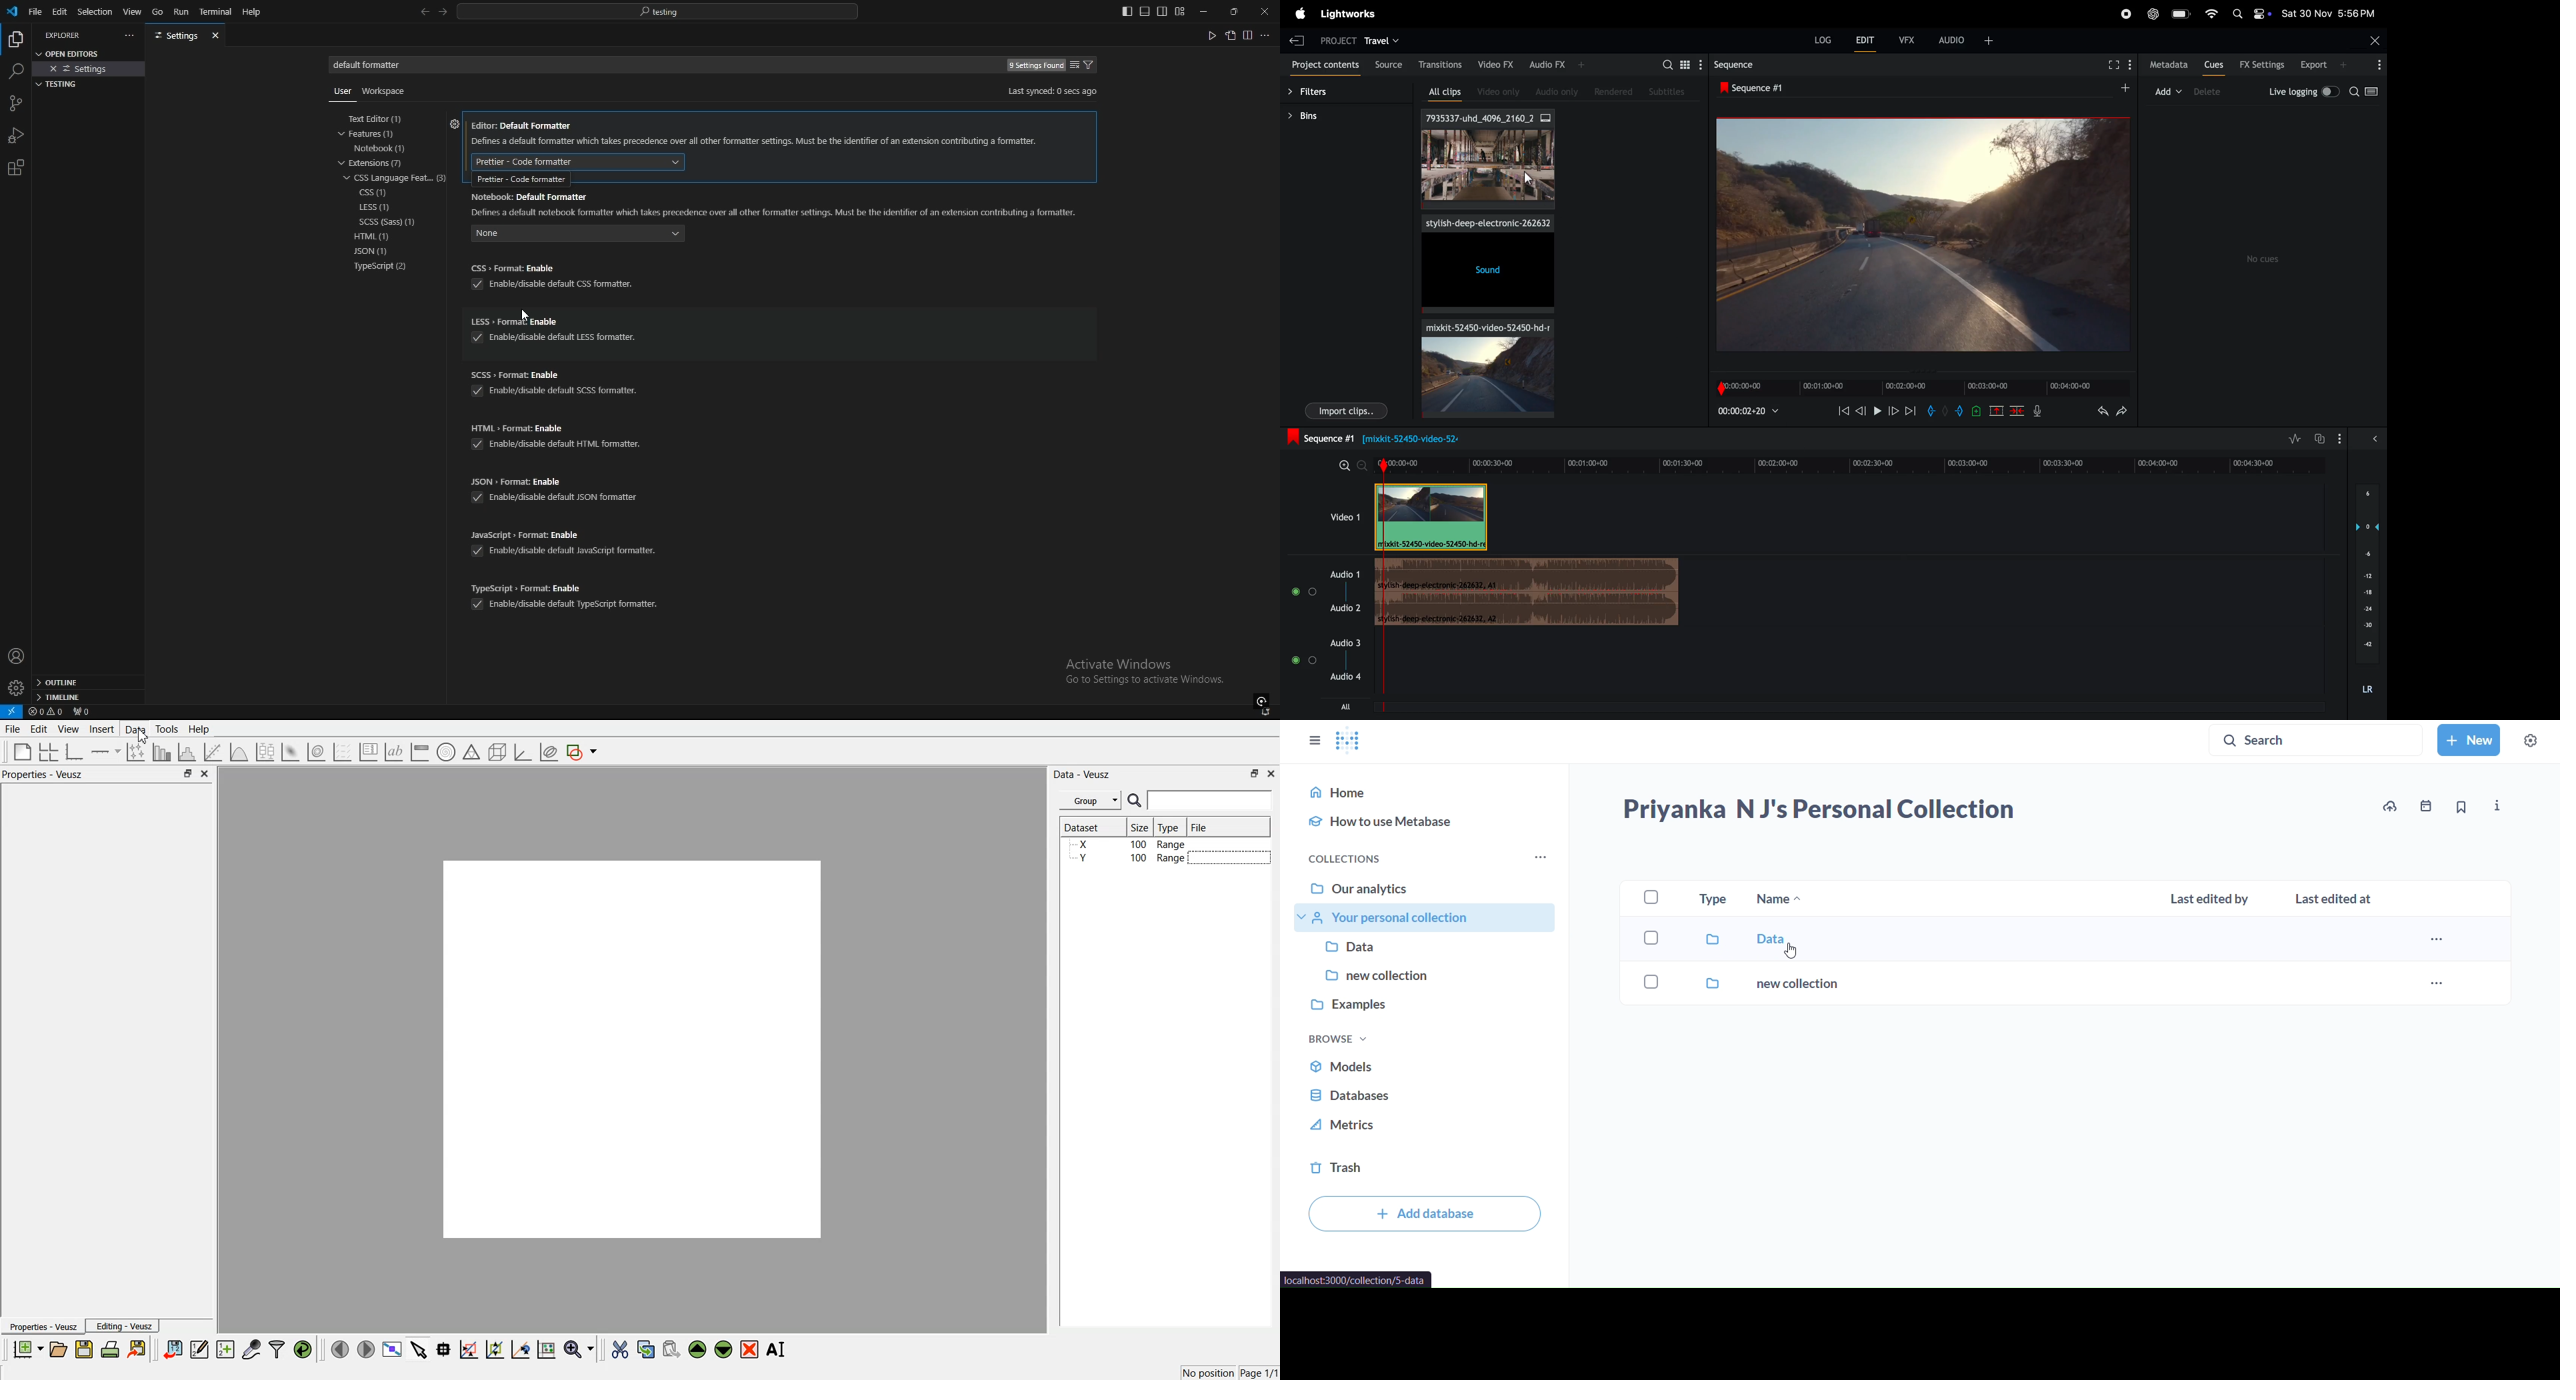 Image resolution: width=2576 pixels, height=1400 pixels. Describe the element at coordinates (1387, 63) in the screenshot. I see `source` at that location.